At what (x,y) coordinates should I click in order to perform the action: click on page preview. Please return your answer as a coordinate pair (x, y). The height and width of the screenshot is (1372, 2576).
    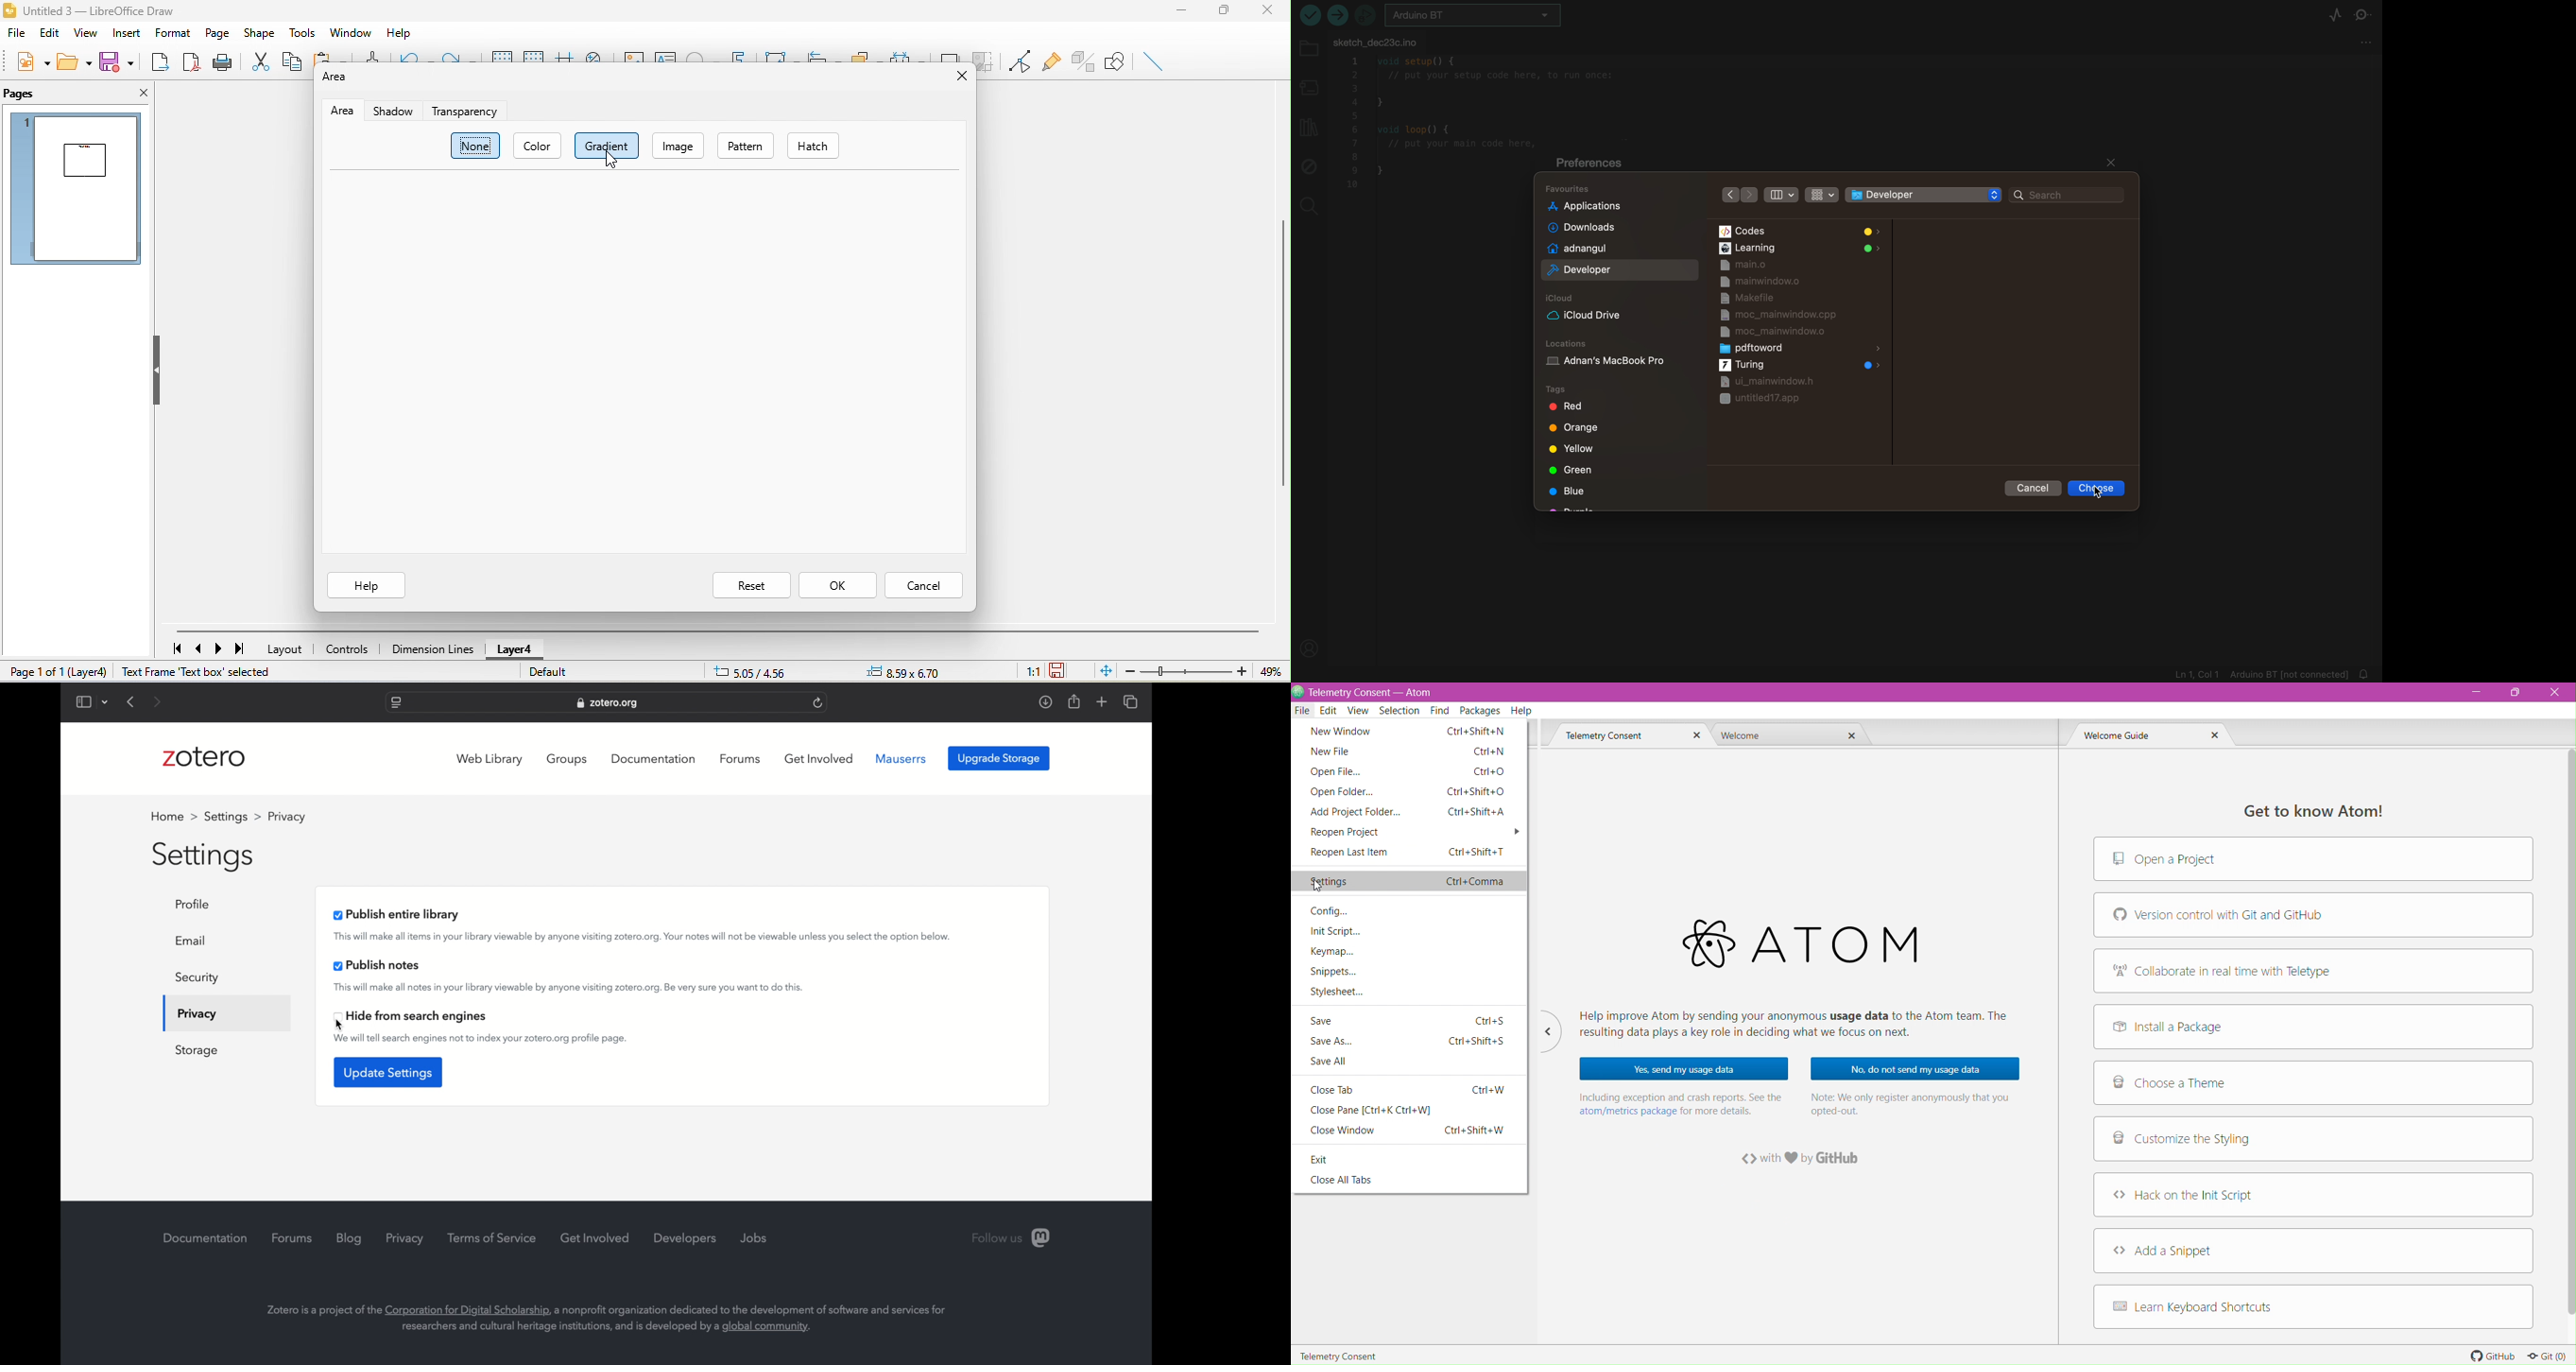
    Looking at the image, I should click on (74, 190).